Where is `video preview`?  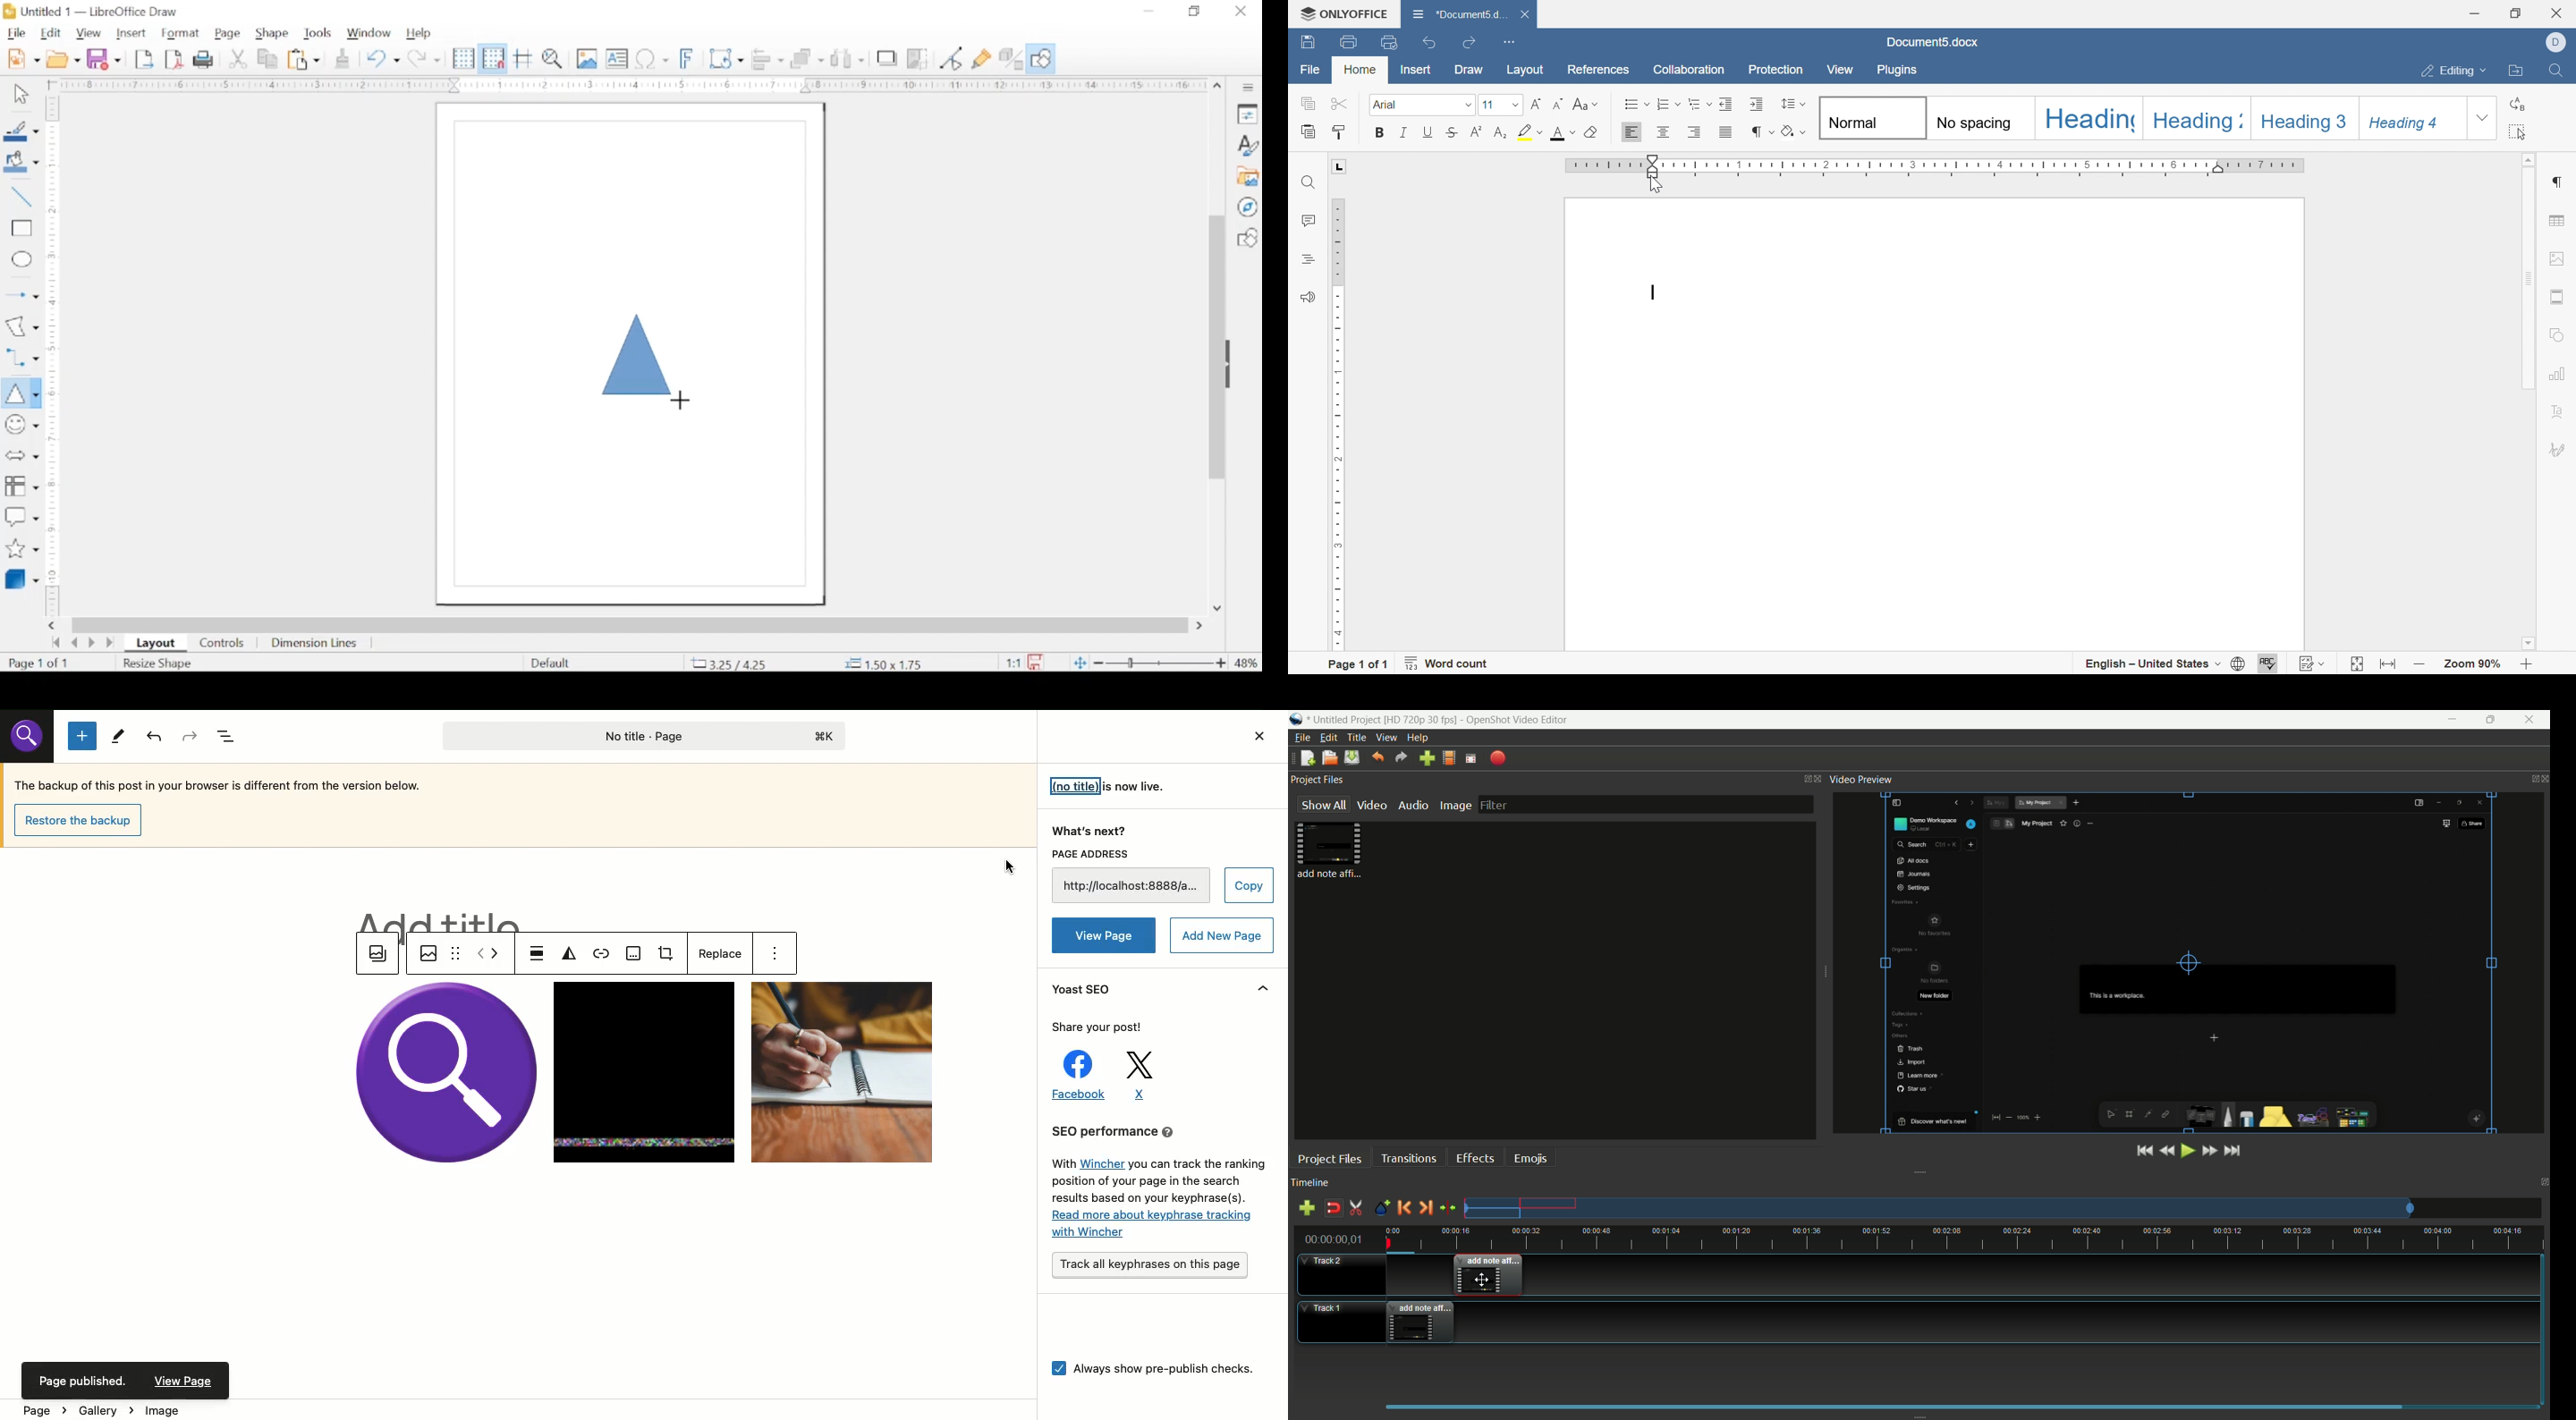 video preview is located at coordinates (1863, 779).